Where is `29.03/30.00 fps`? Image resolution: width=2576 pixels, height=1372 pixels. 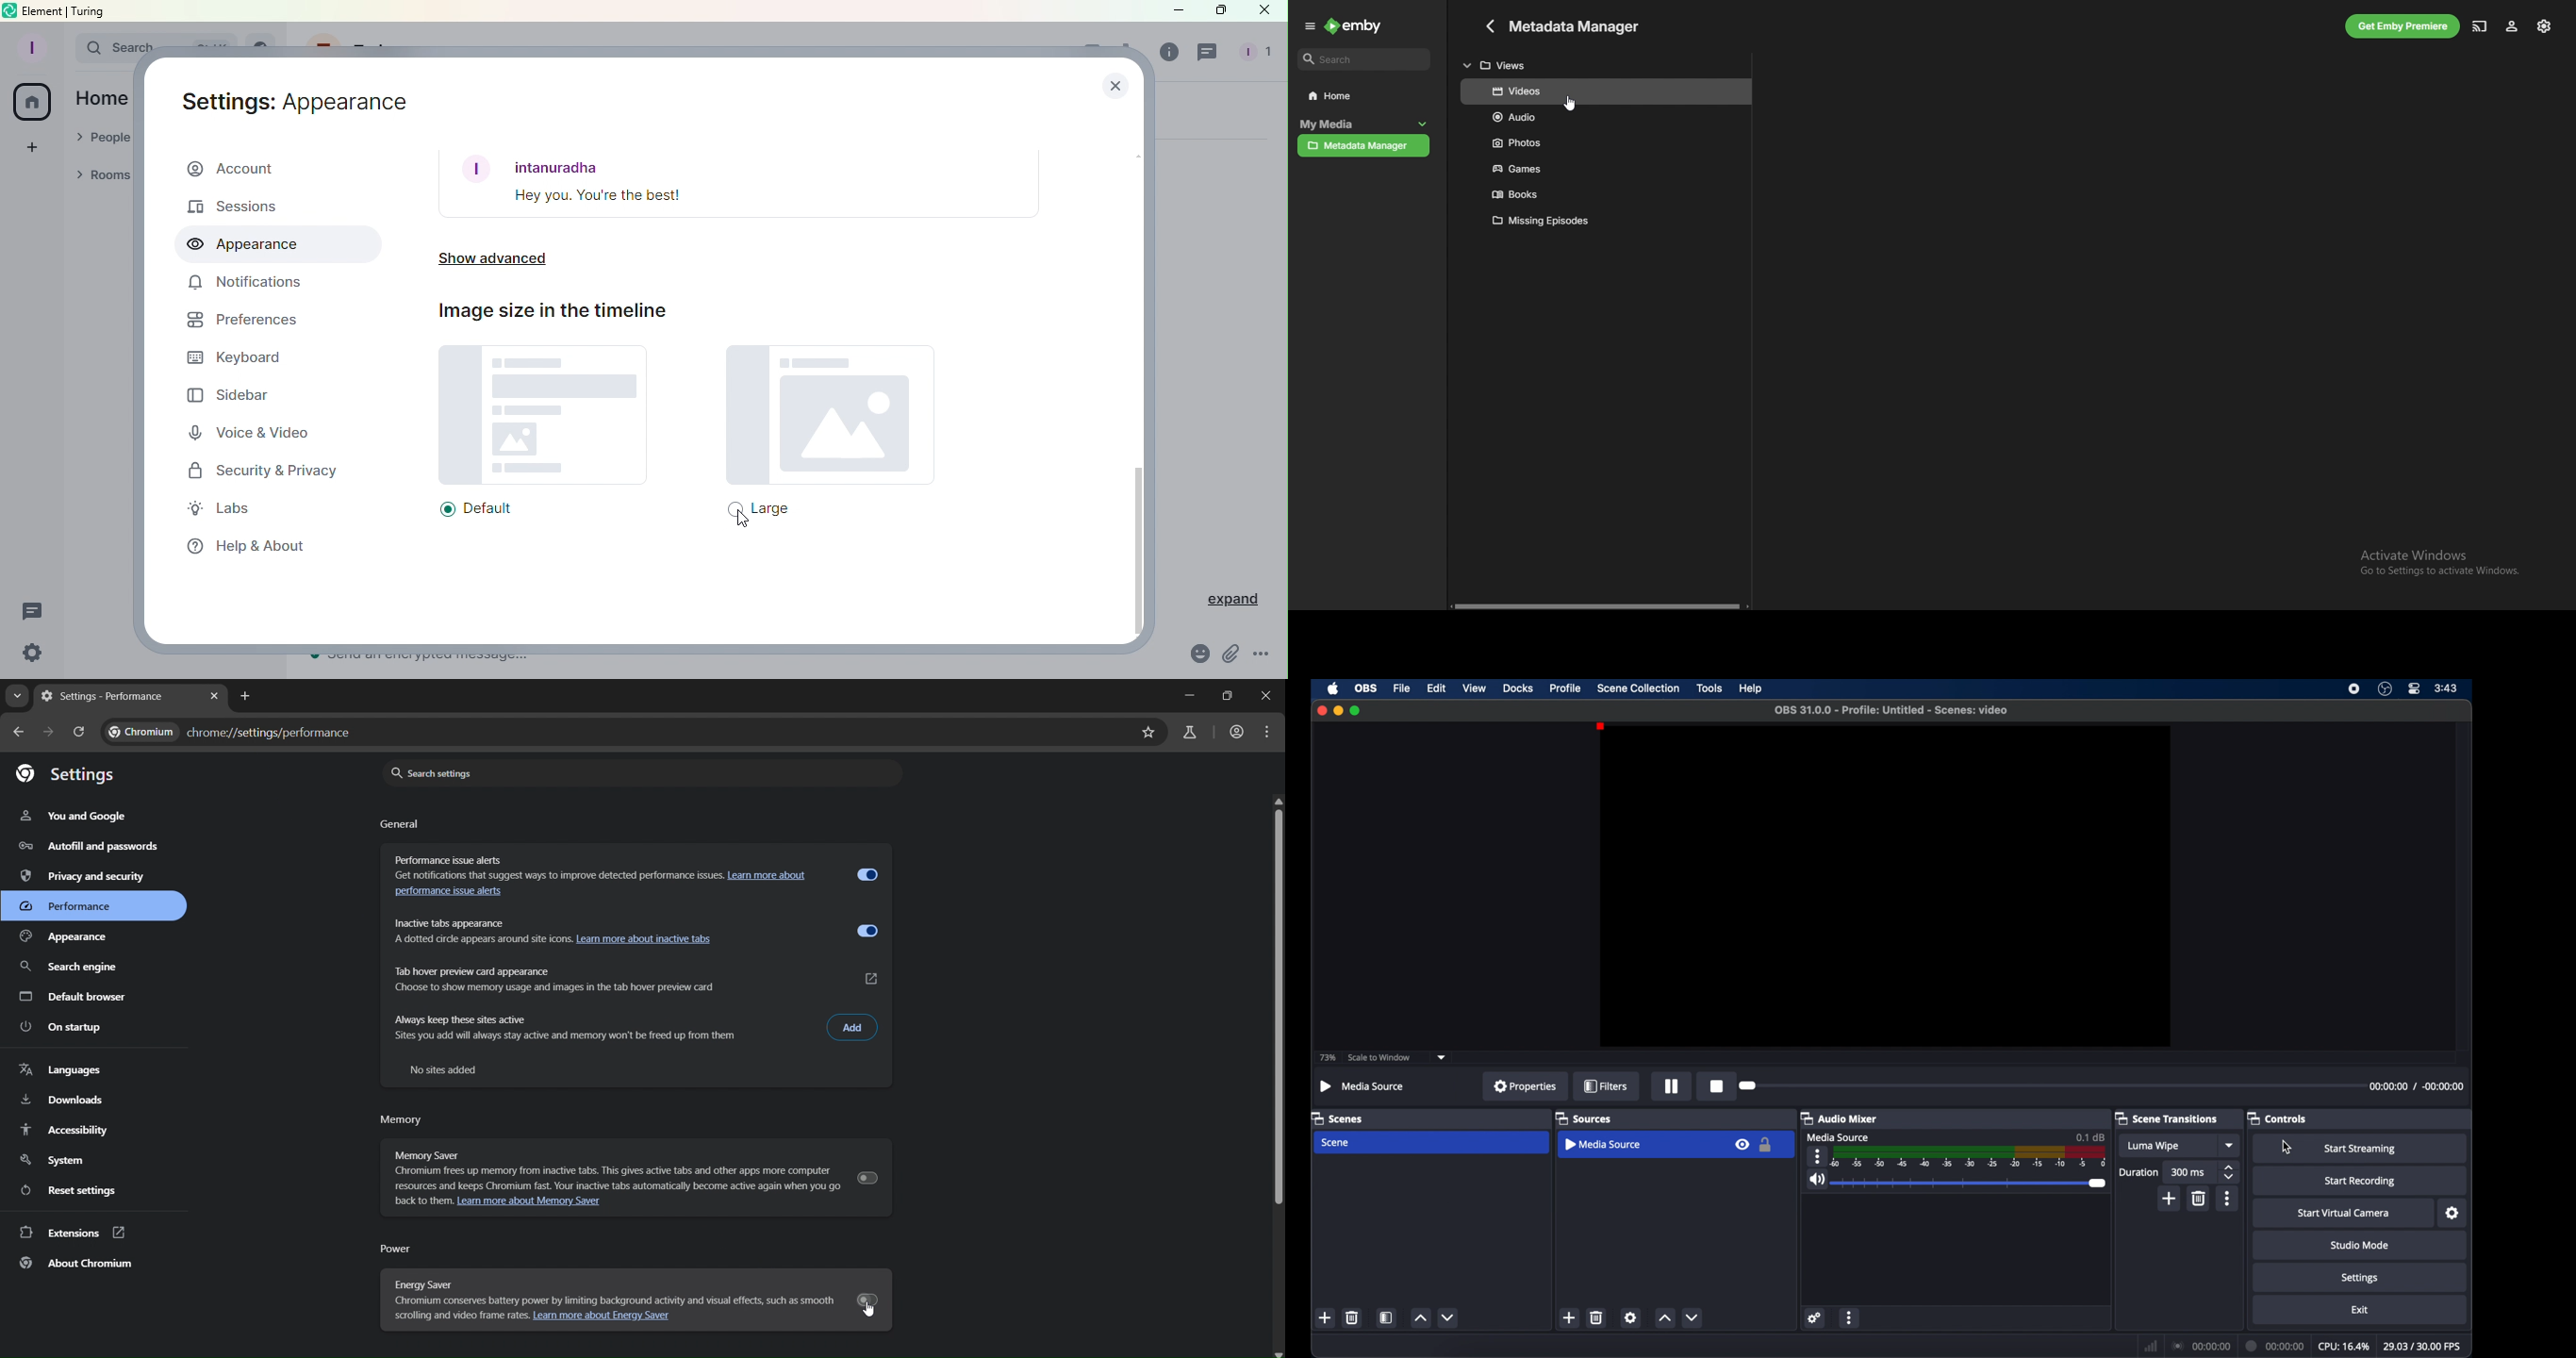
29.03/30.00 fps is located at coordinates (2423, 1347).